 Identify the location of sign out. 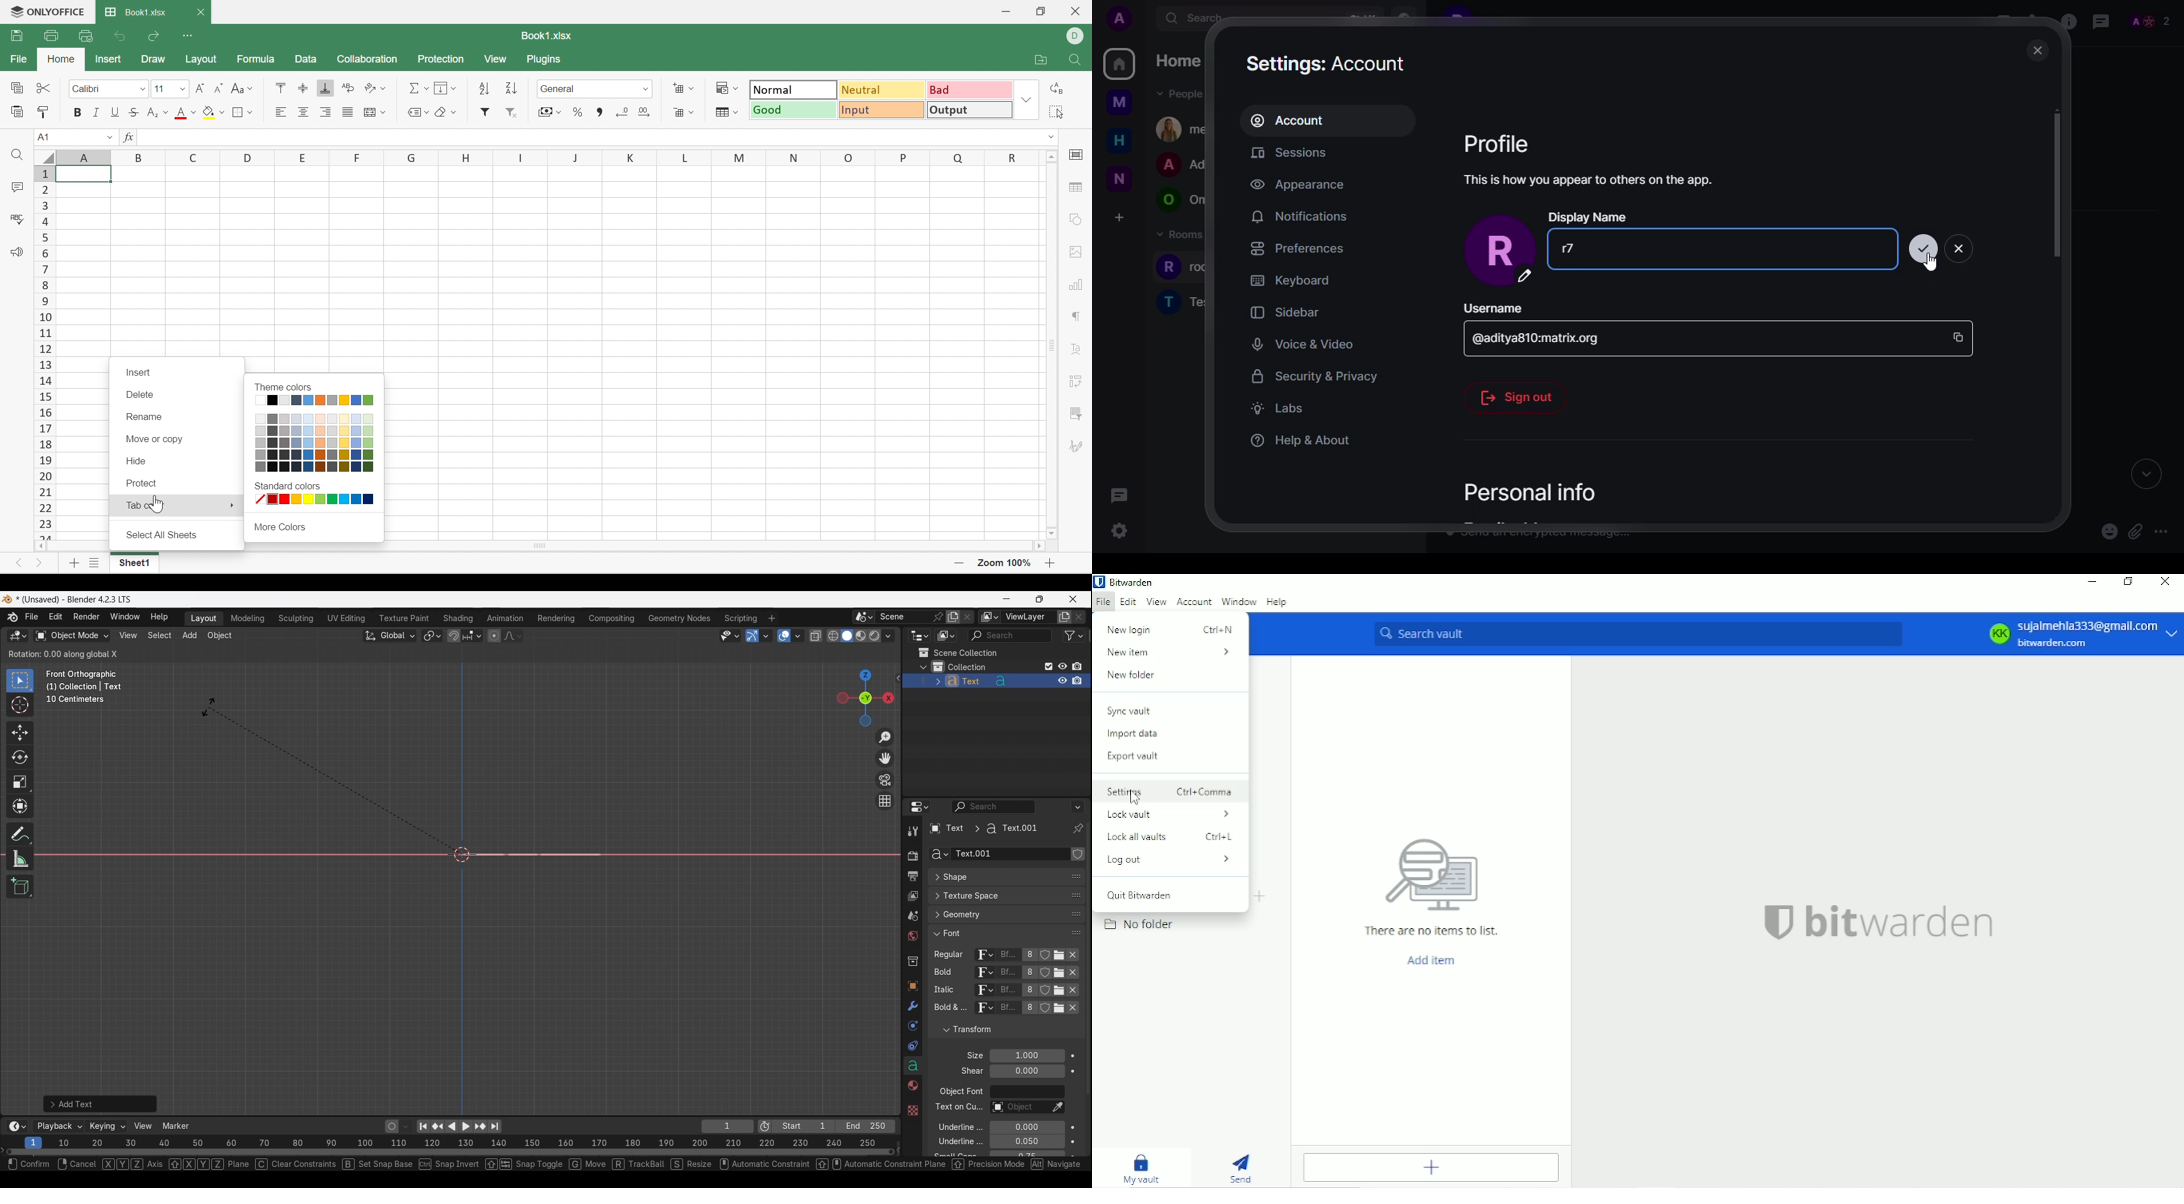
(1514, 398).